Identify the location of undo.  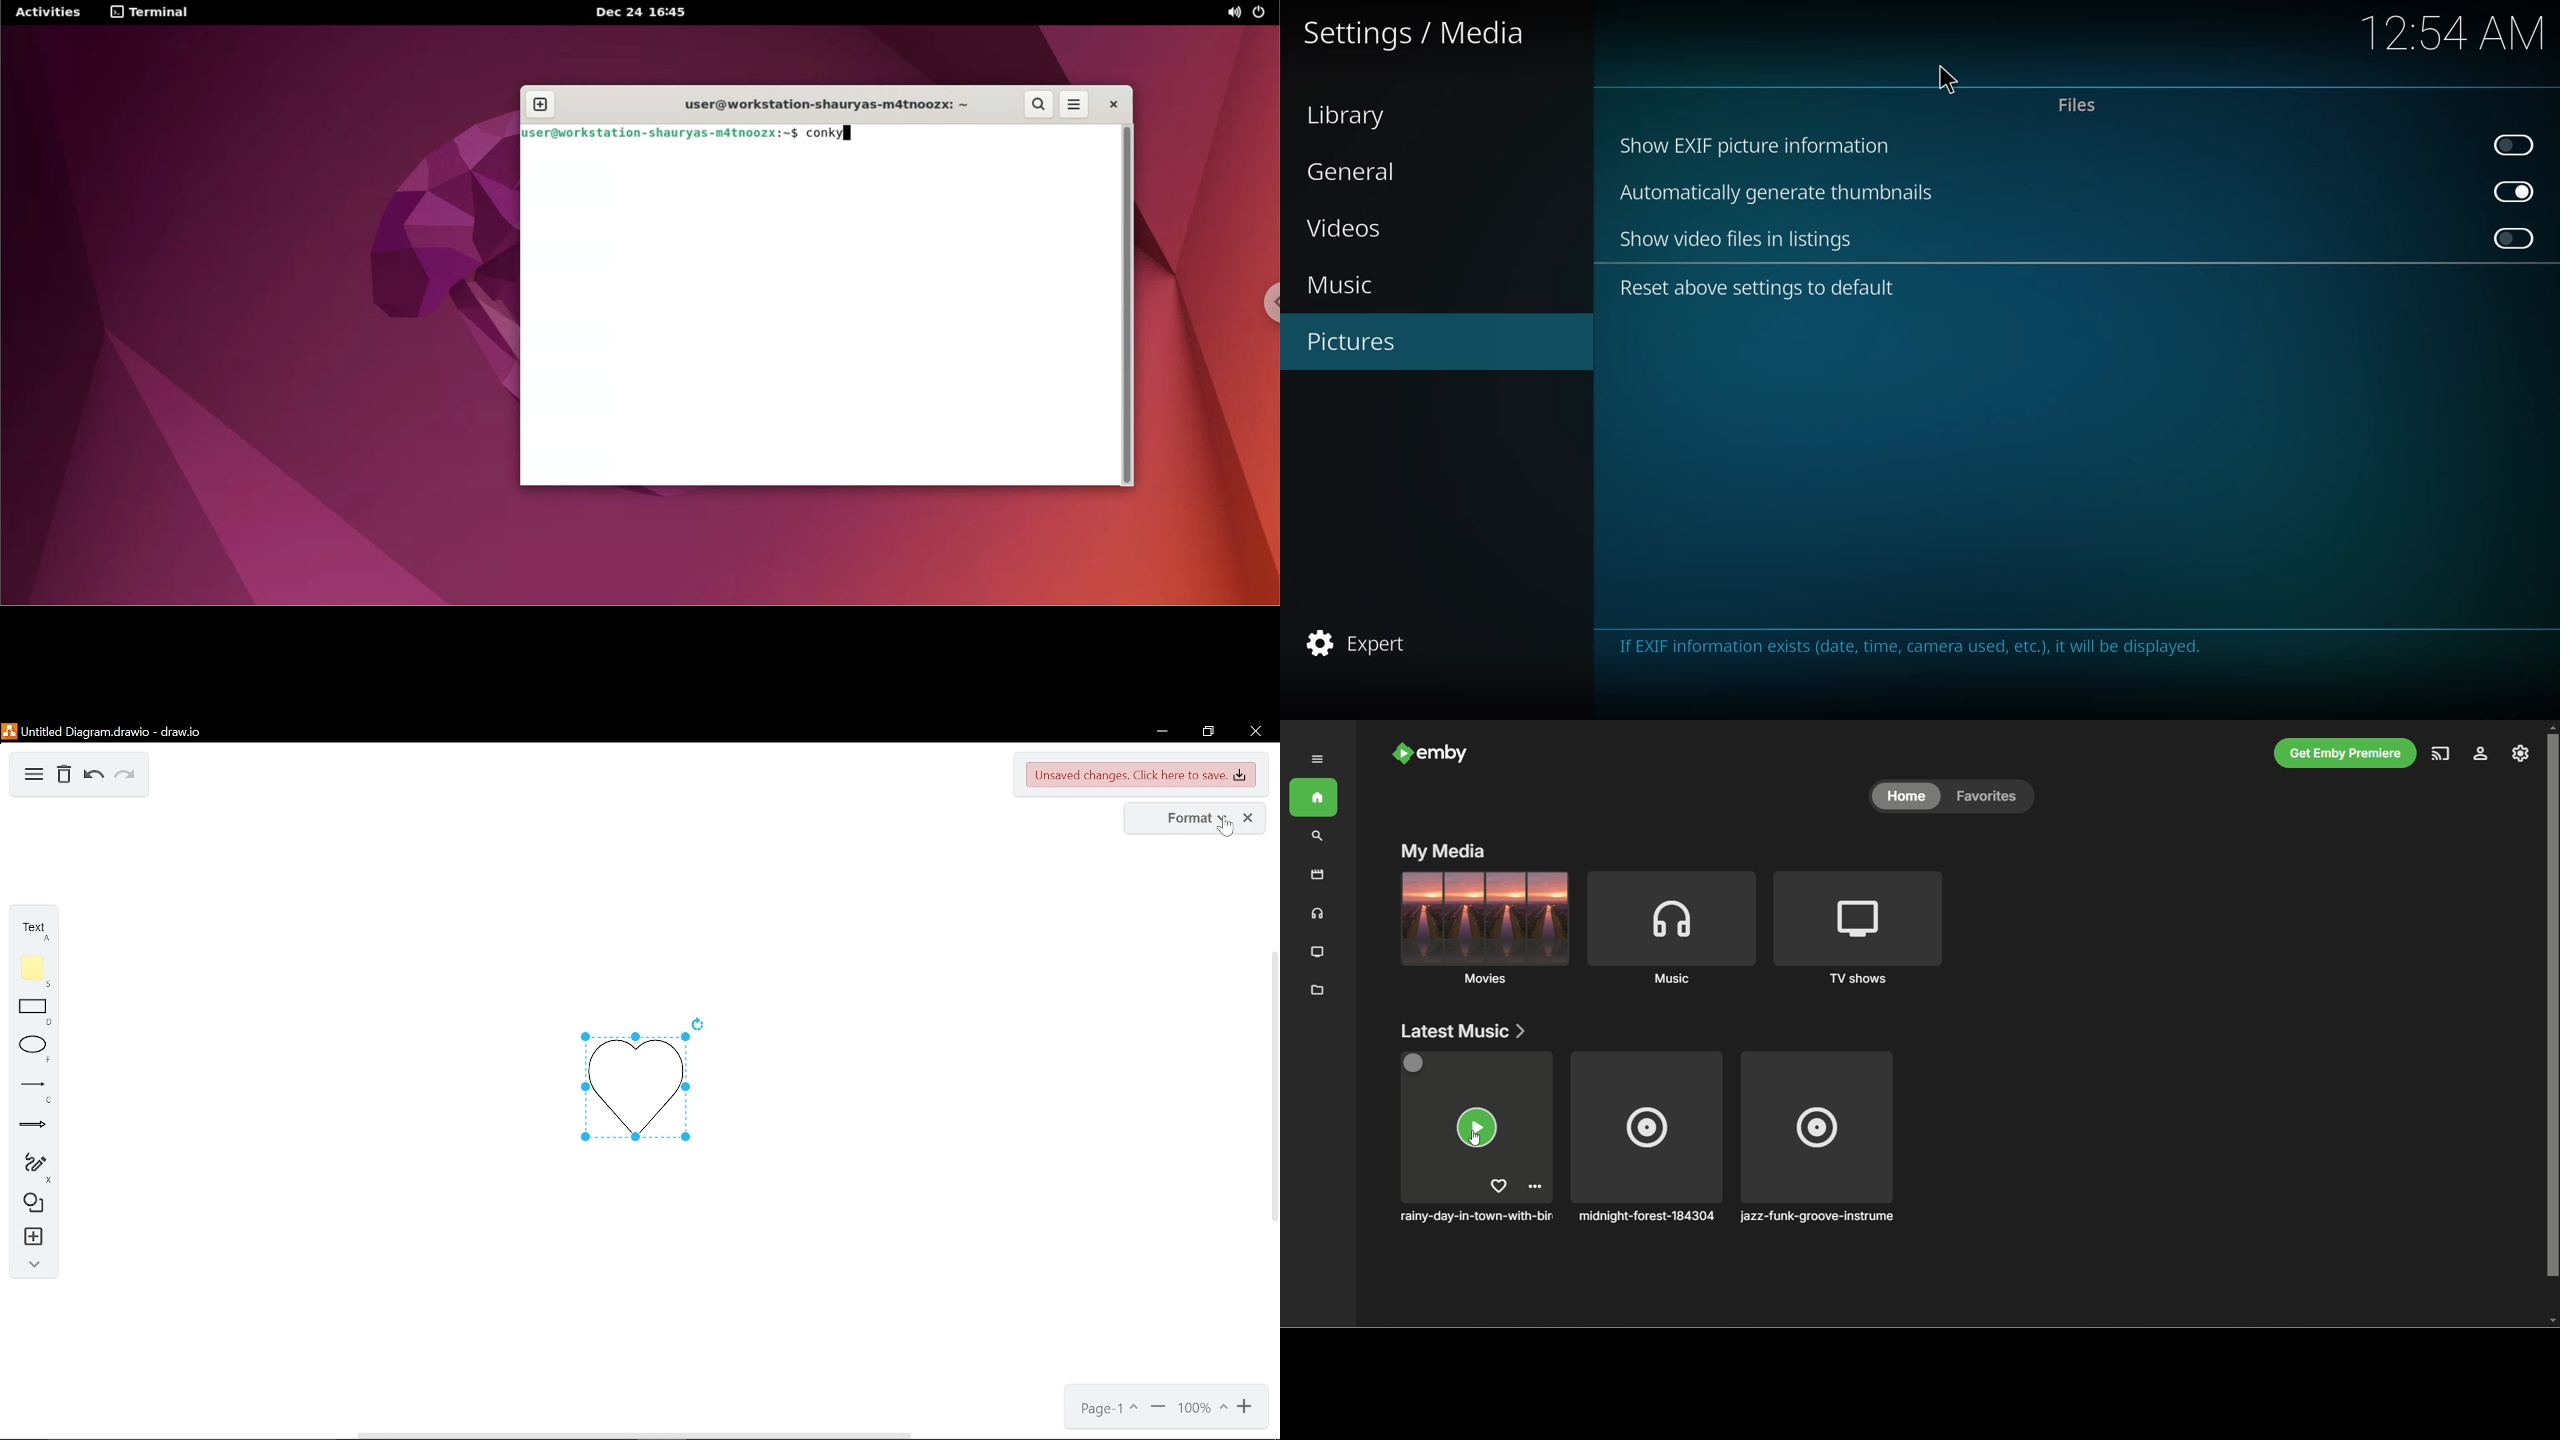
(93, 777).